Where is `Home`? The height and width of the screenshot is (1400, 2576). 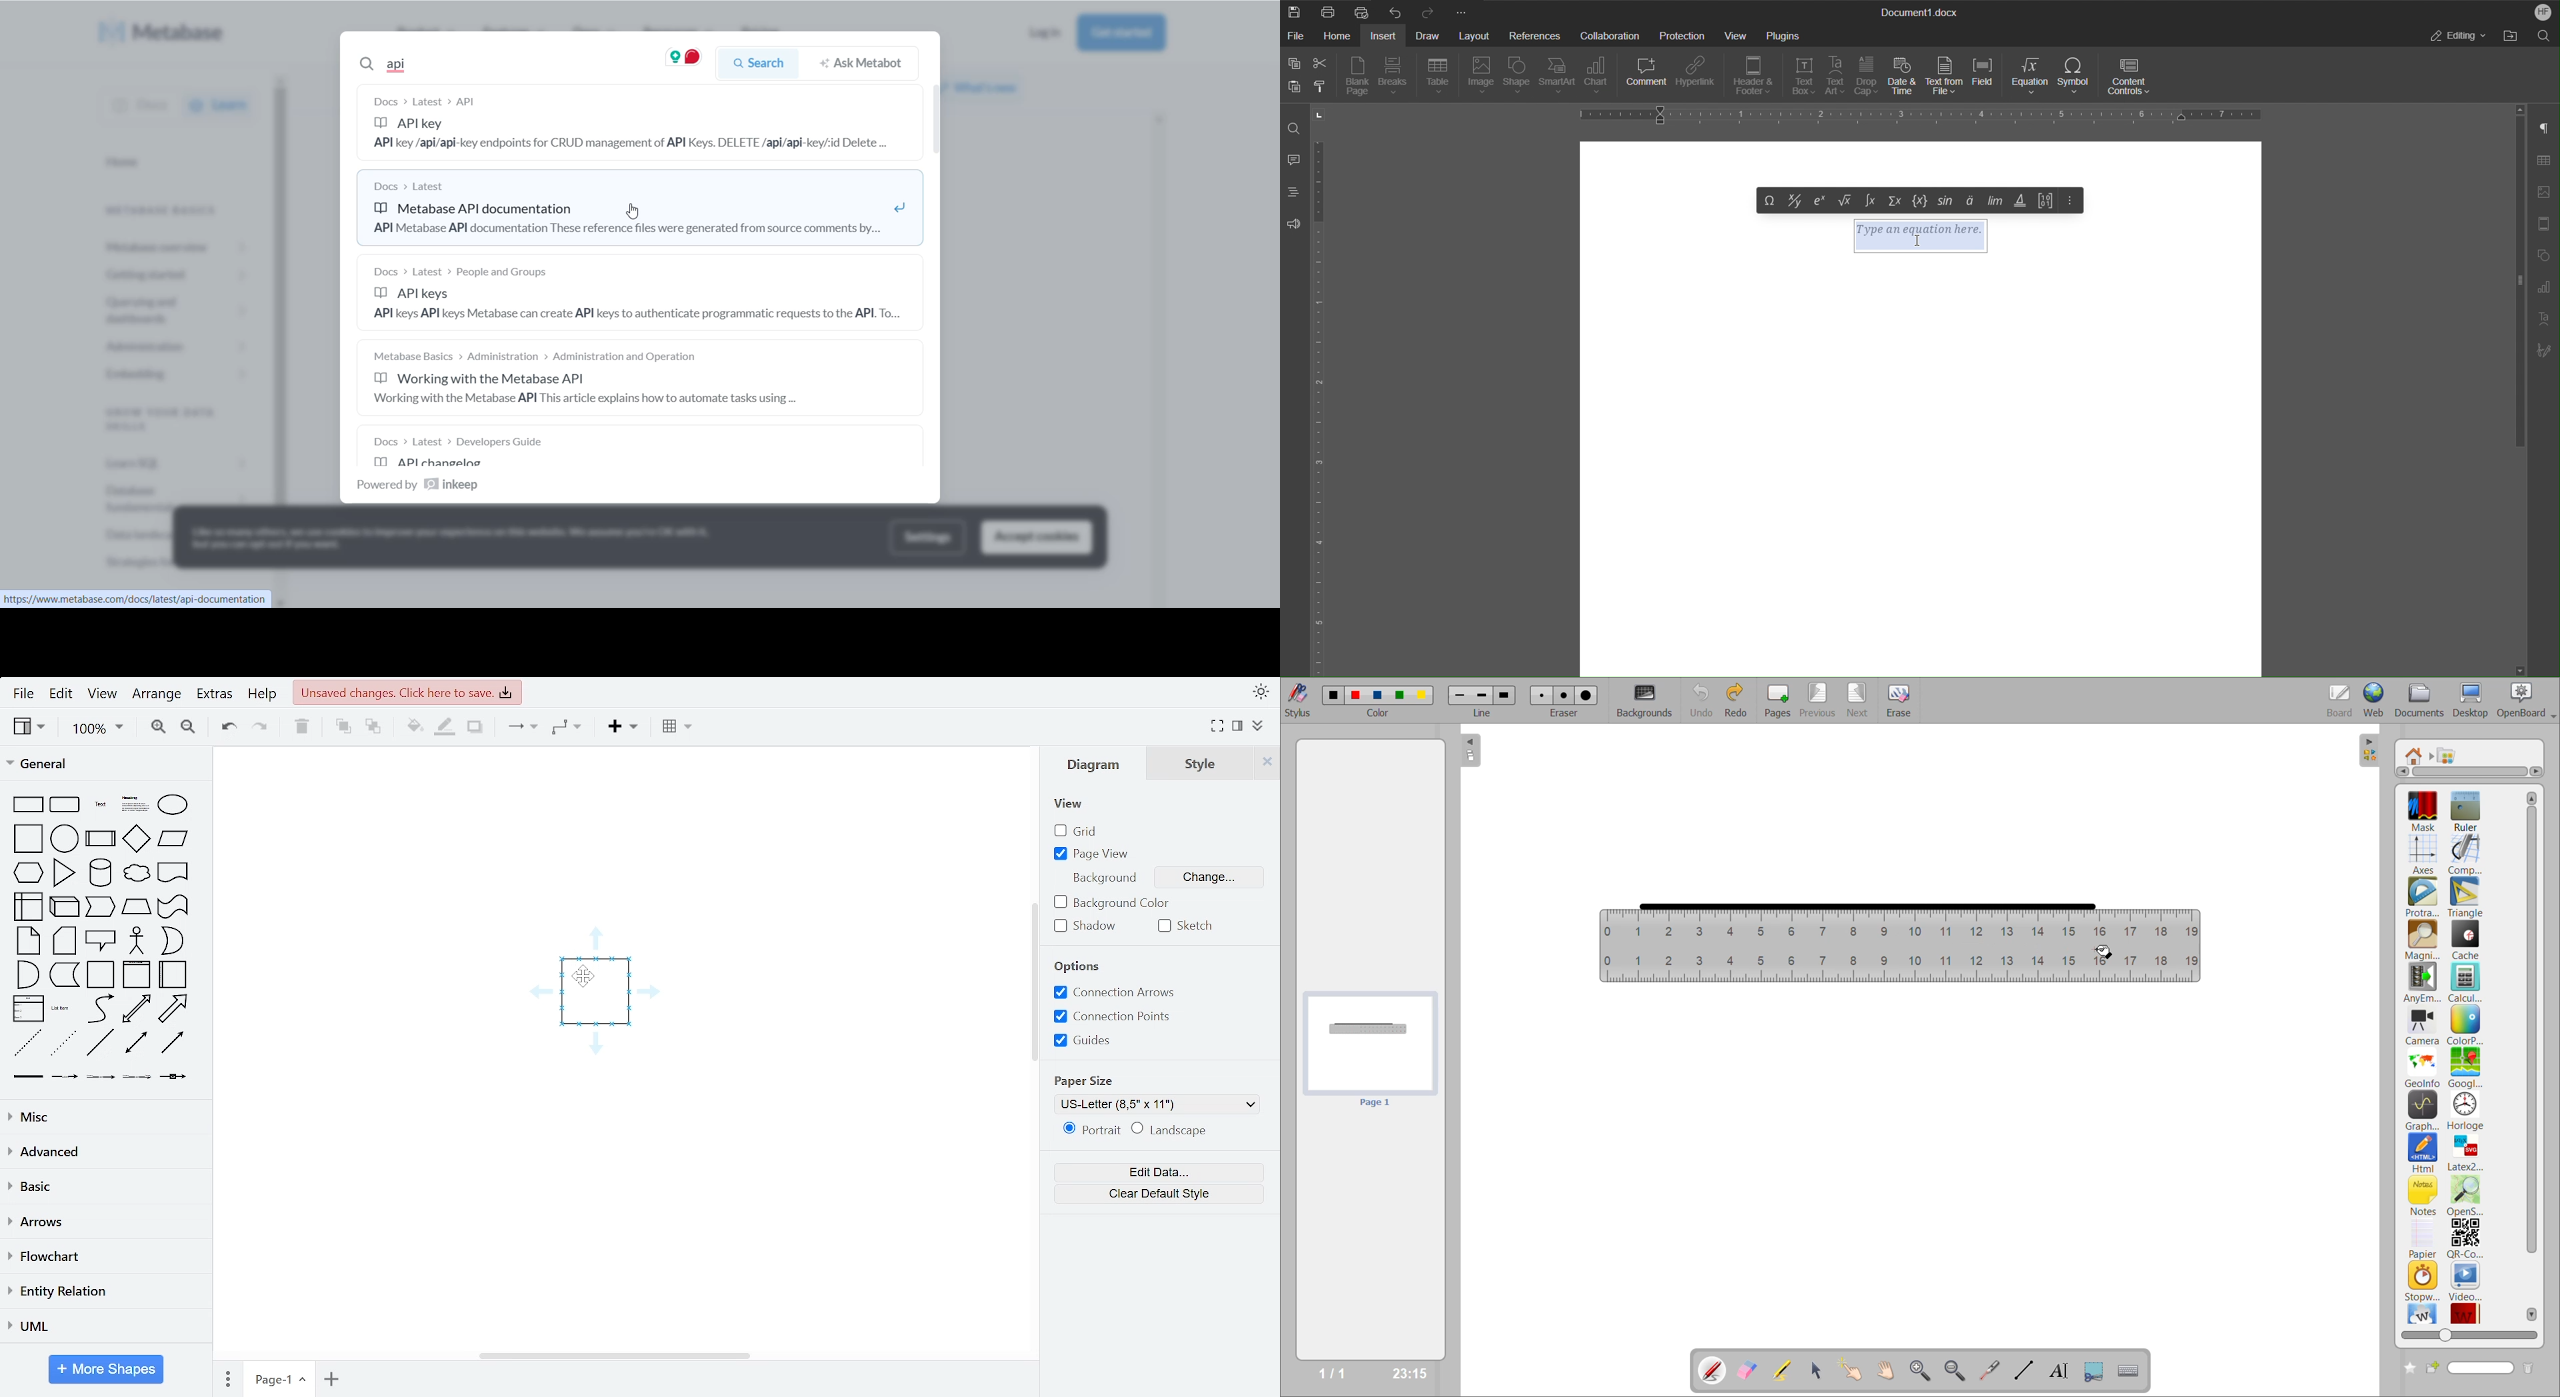
Home is located at coordinates (1339, 36).